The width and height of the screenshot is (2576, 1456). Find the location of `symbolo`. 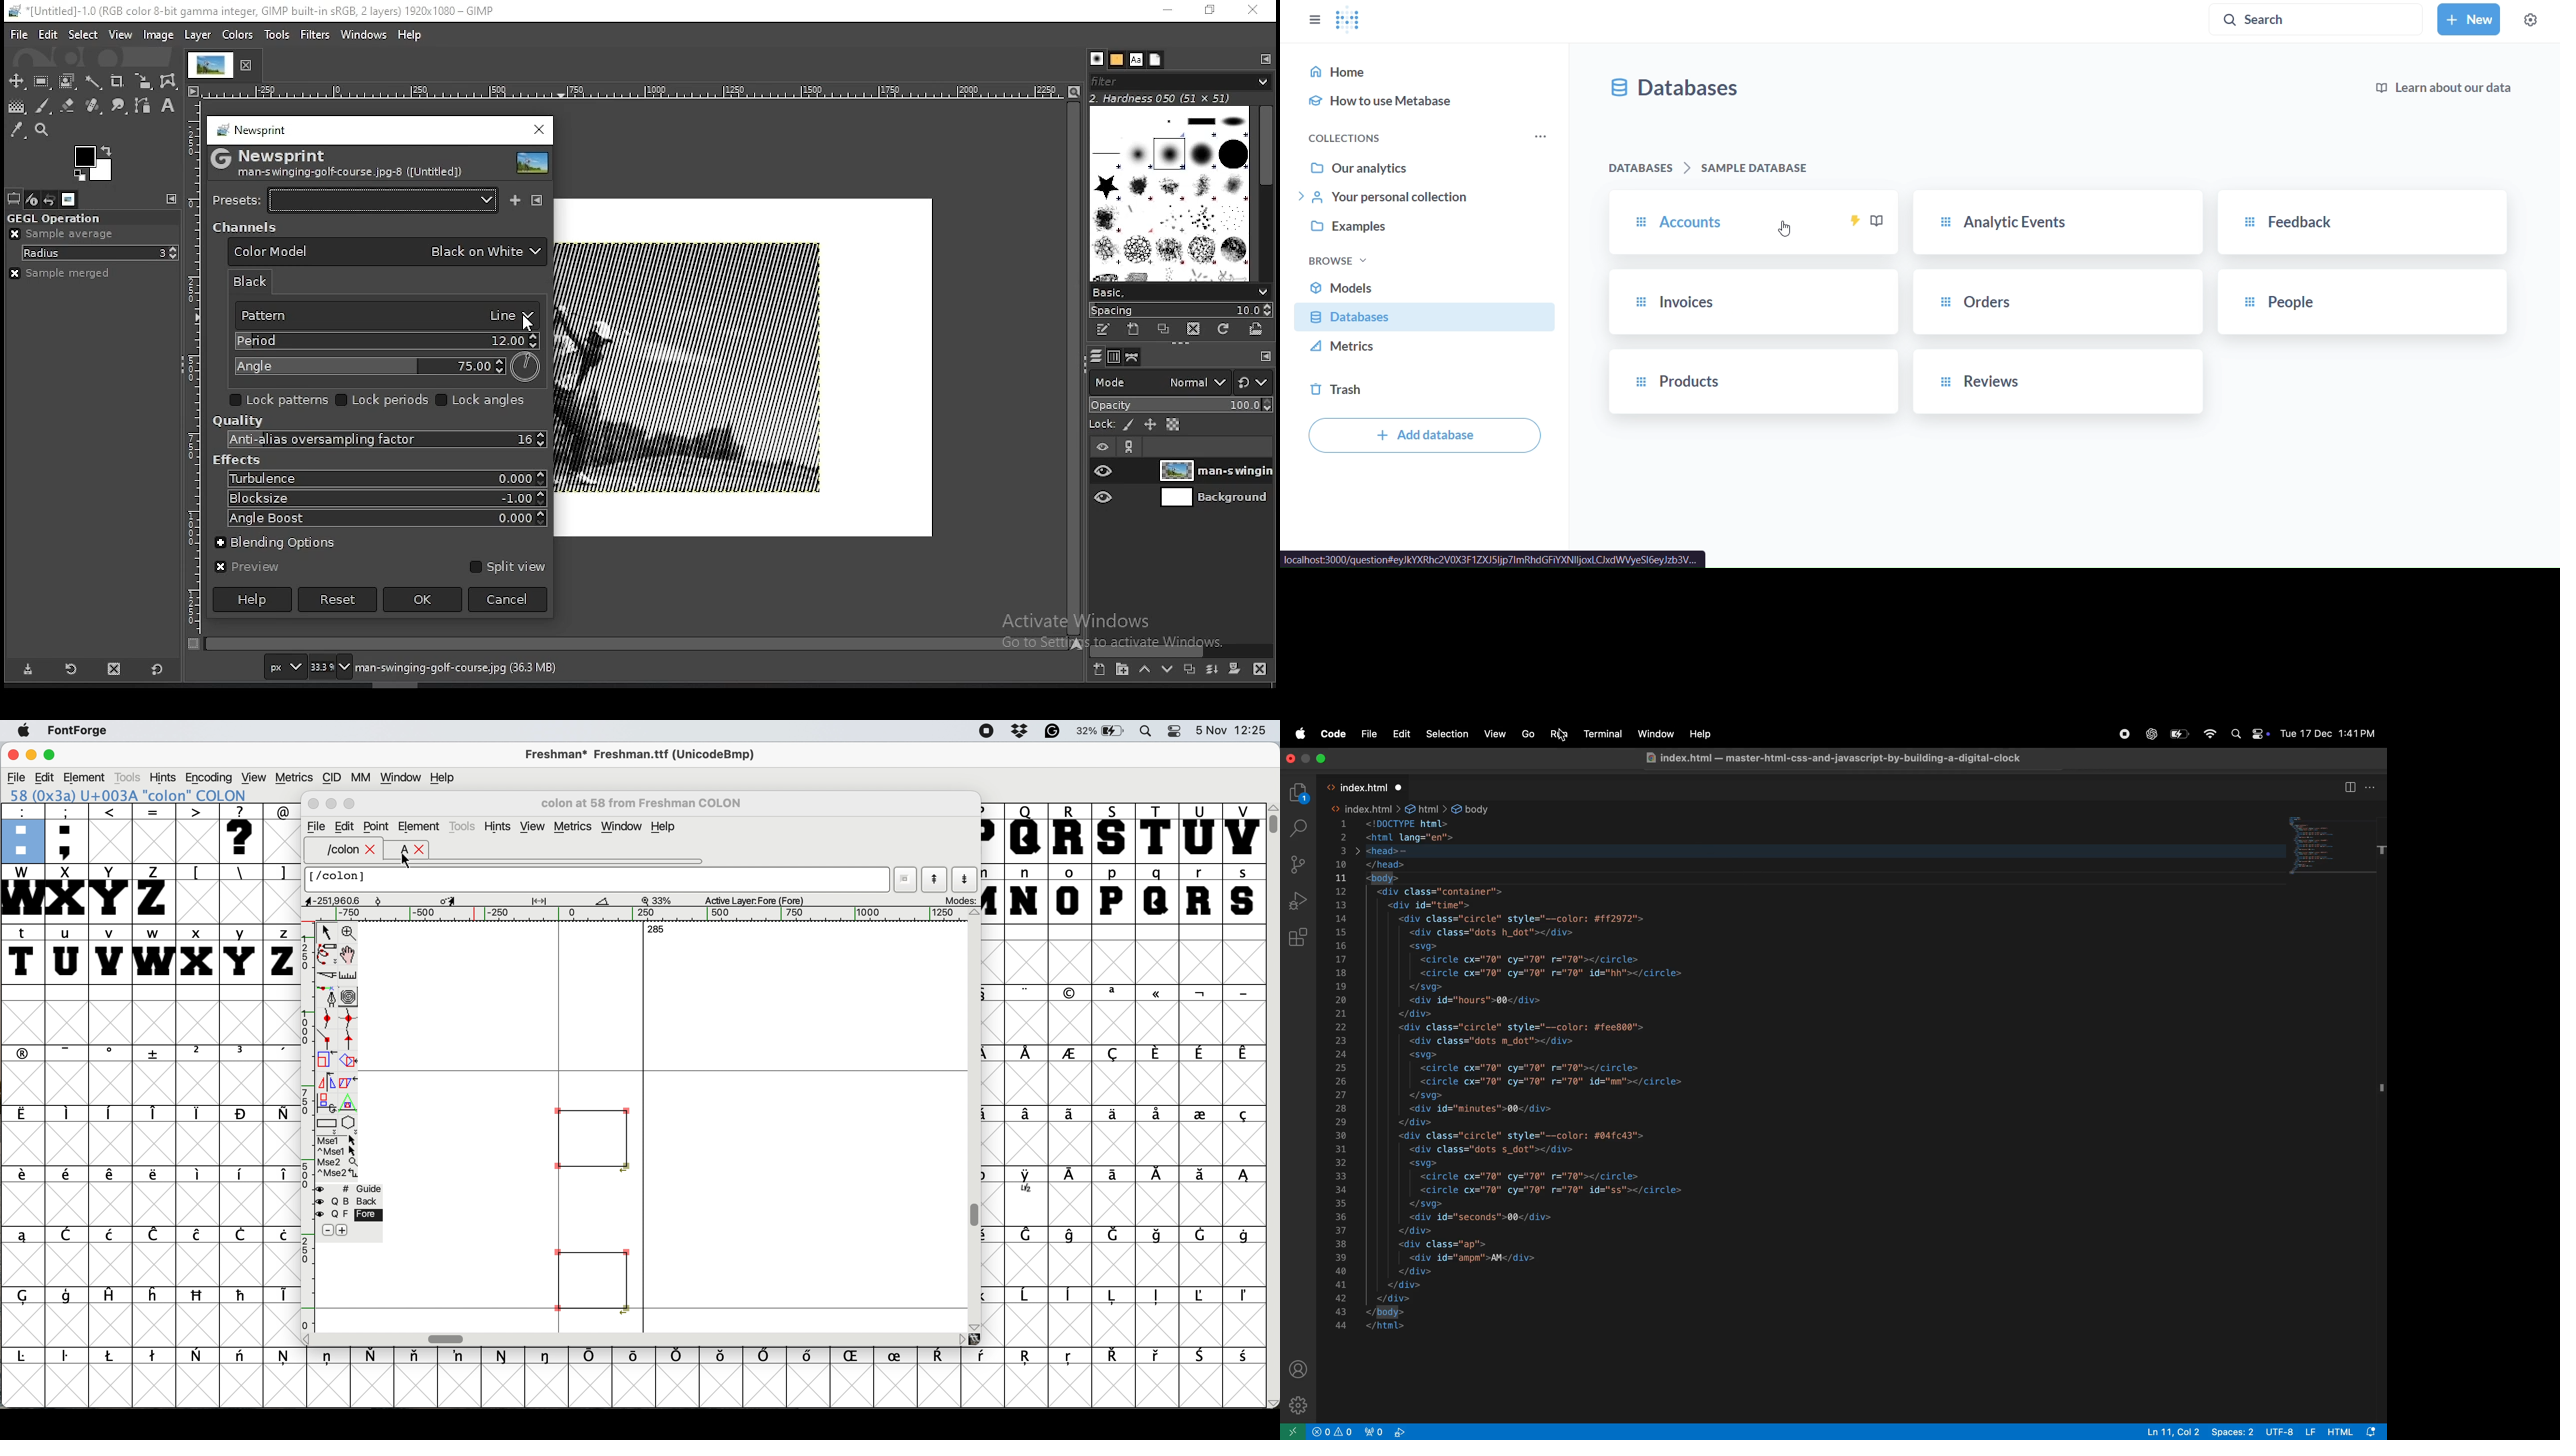

symbolo is located at coordinates (198, 1175).